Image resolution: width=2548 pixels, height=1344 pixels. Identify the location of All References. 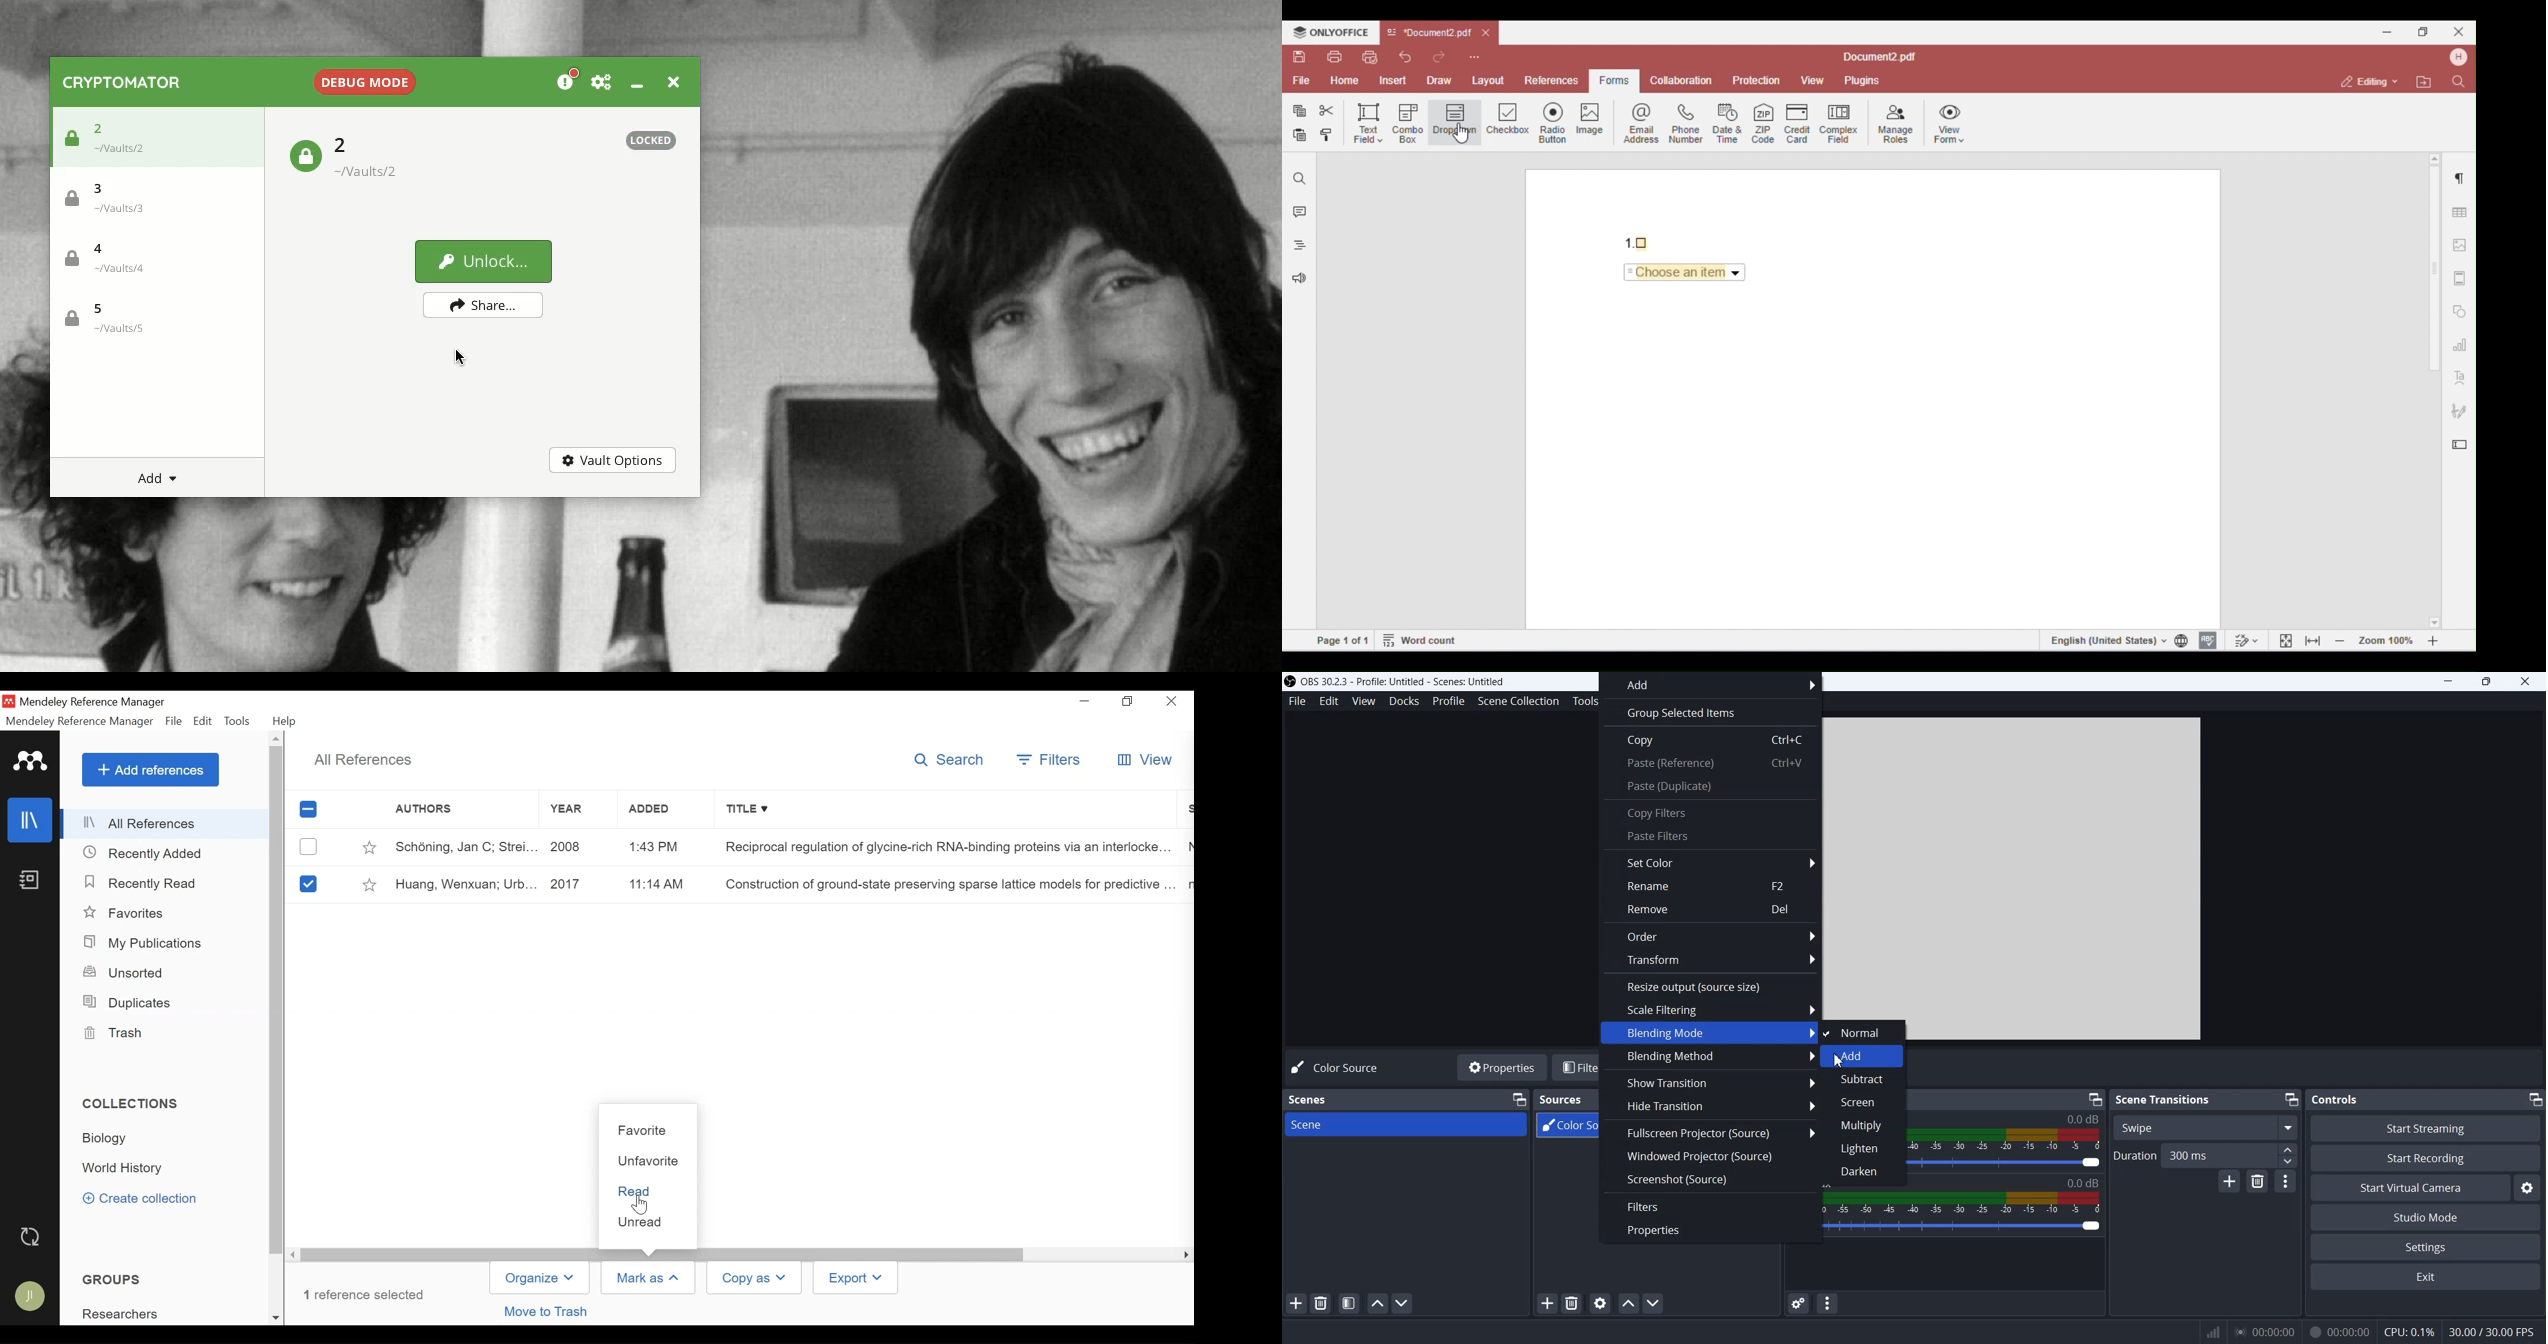
(361, 760).